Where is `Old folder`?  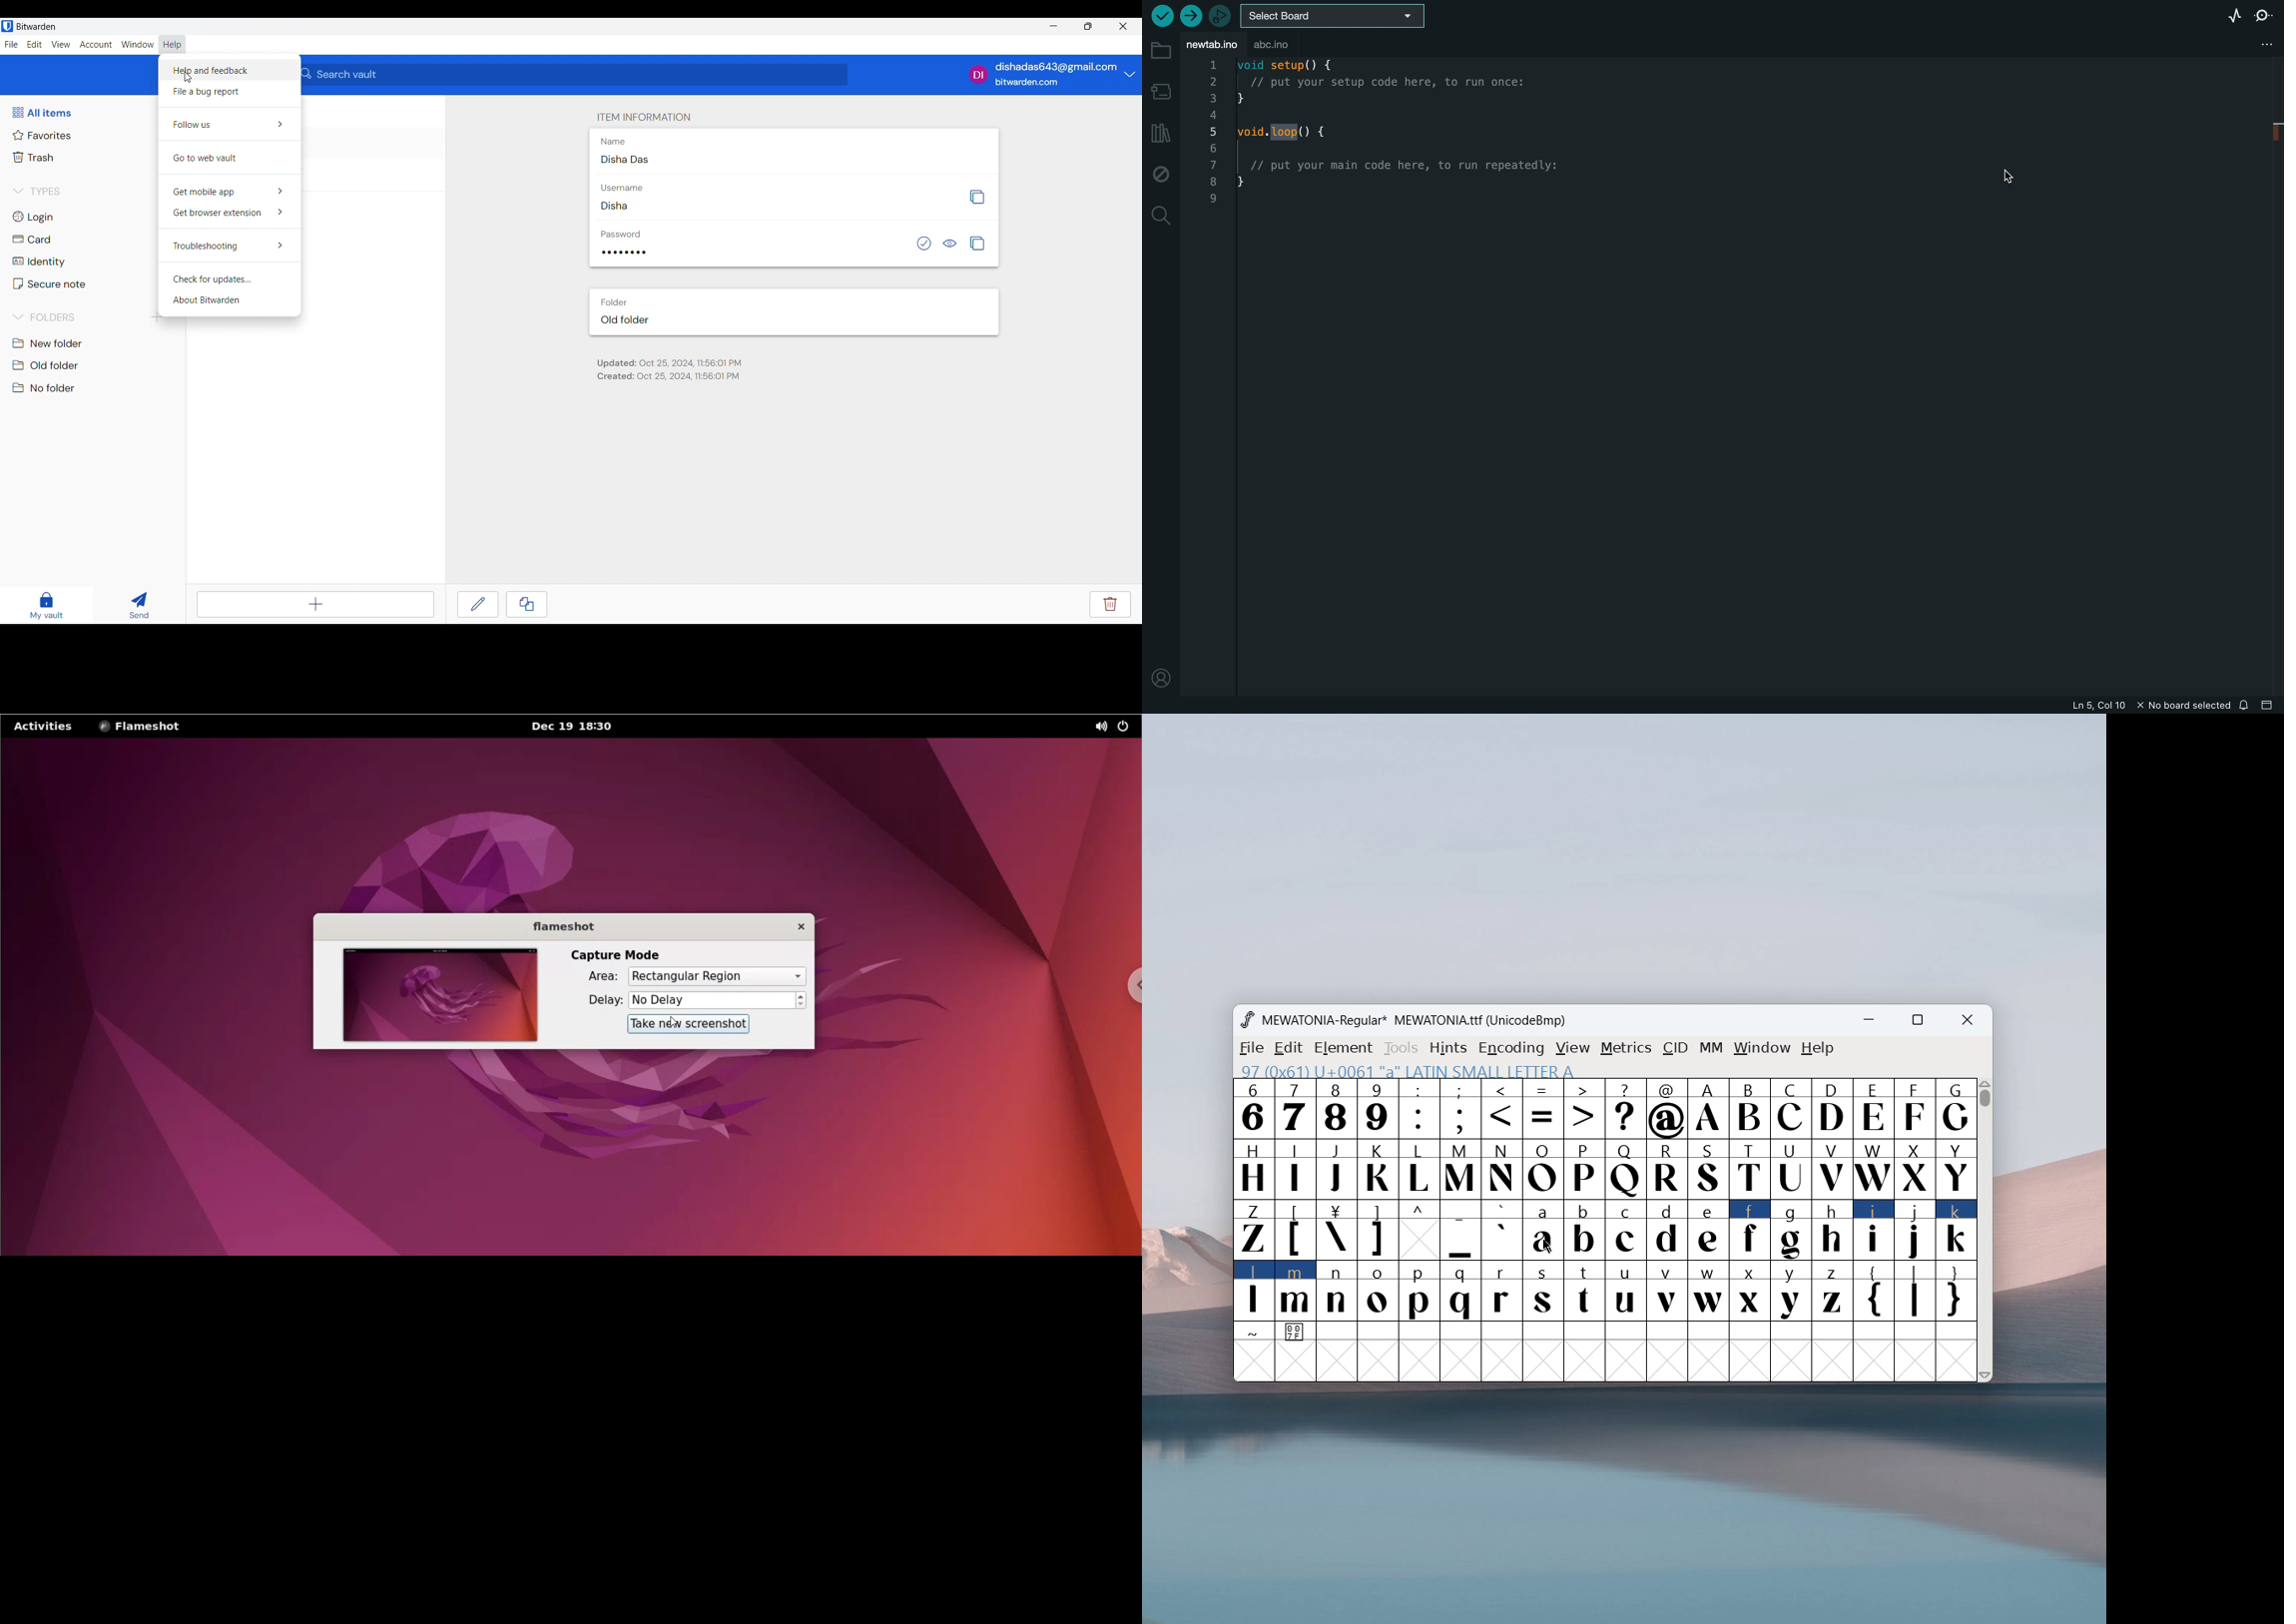 Old folder is located at coordinates (625, 320).